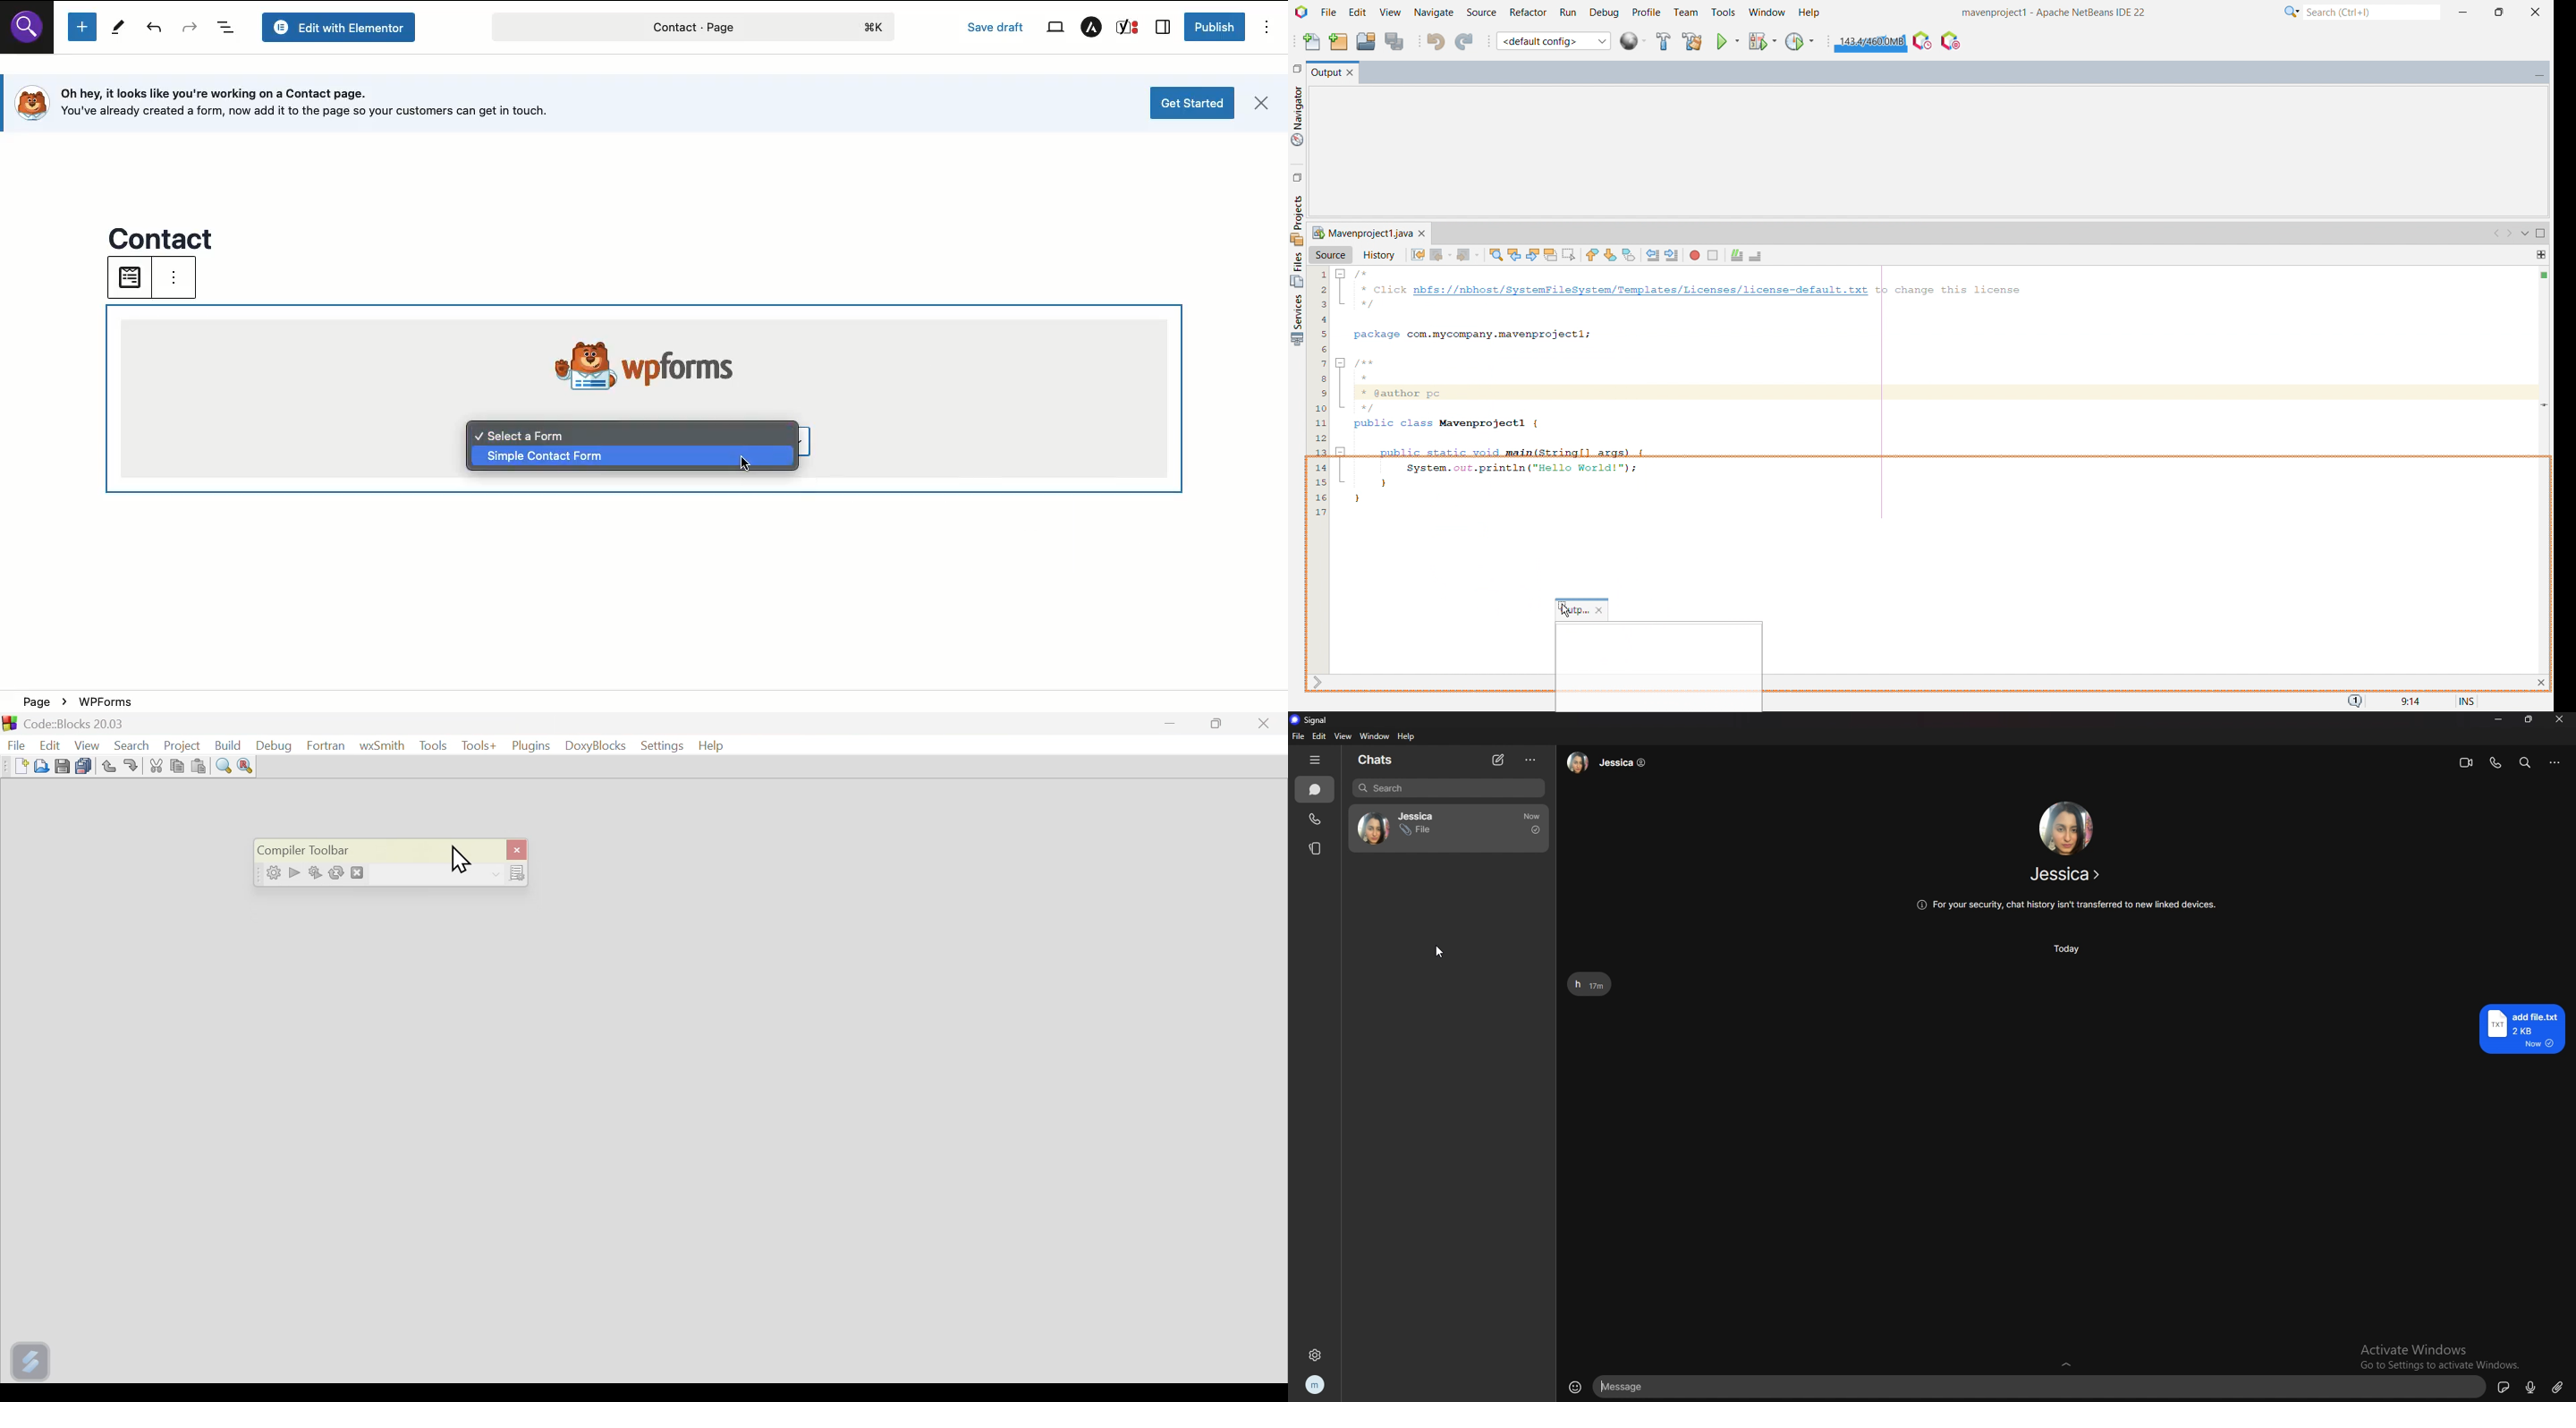 The image size is (2576, 1428). Describe the element at coordinates (529, 746) in the screenshot. I see `Plugins` at that location.